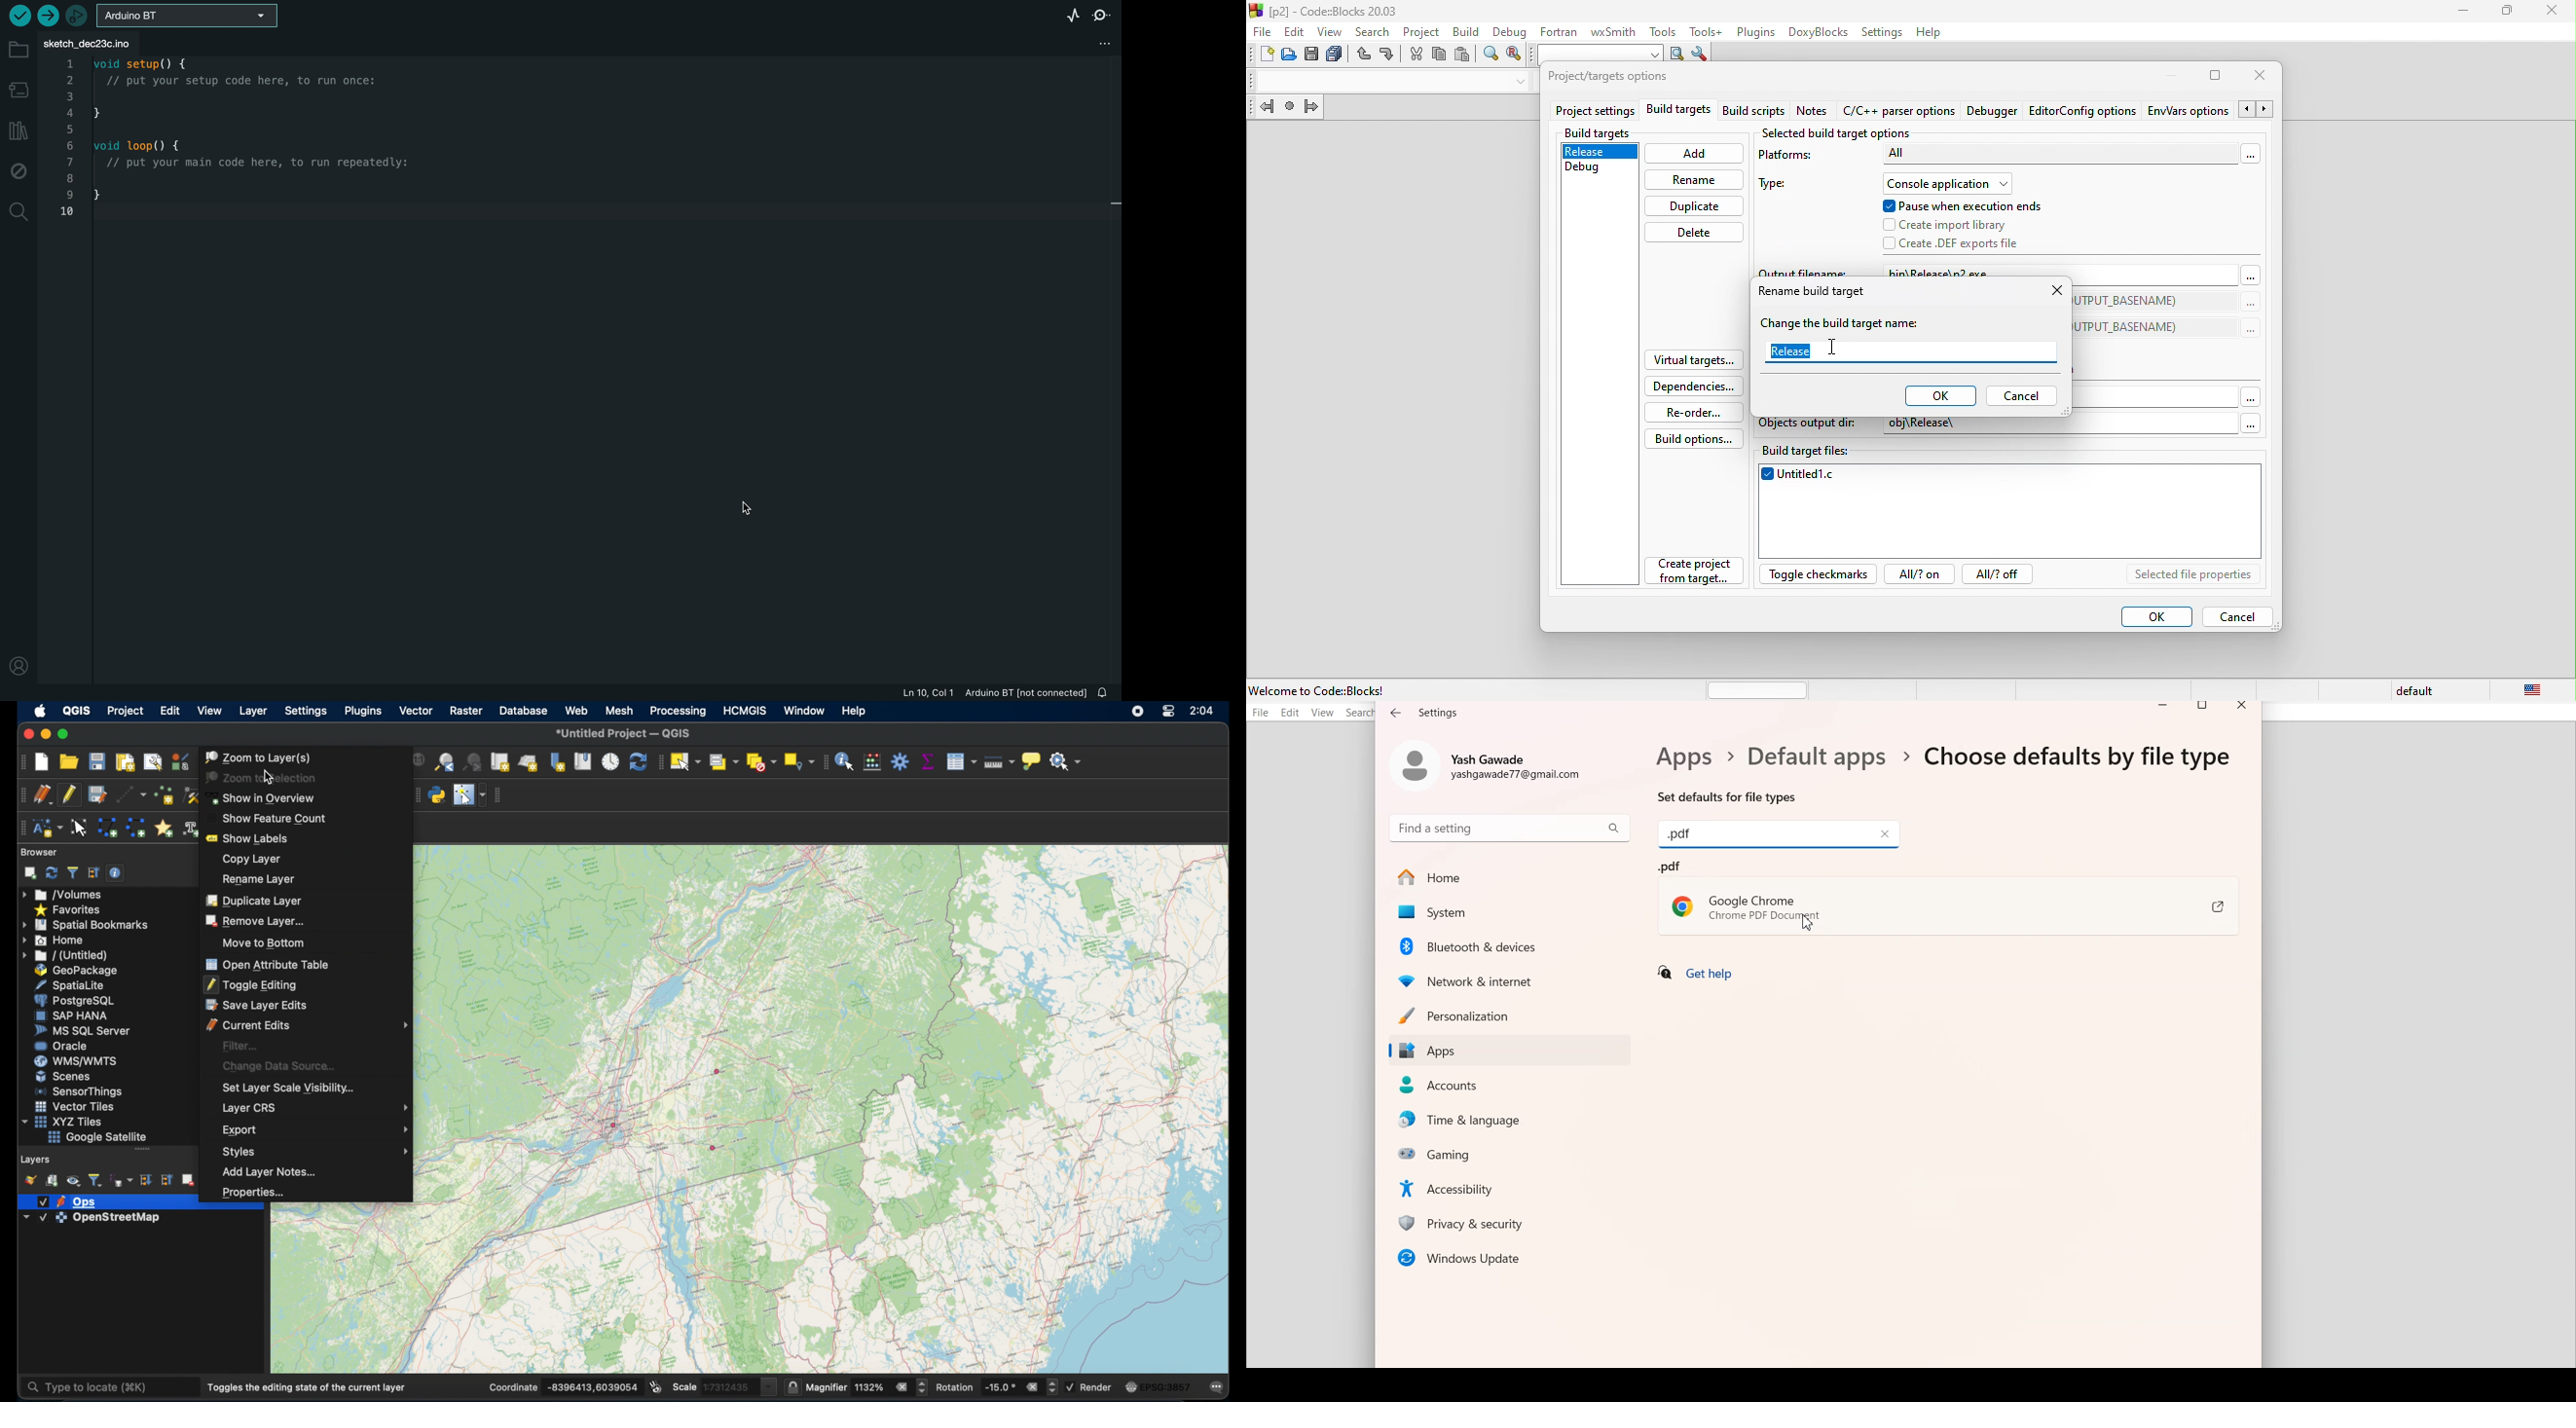 The width and height of the screenshot is (2576, 1428). I want to click on upload, so click(49, 16).